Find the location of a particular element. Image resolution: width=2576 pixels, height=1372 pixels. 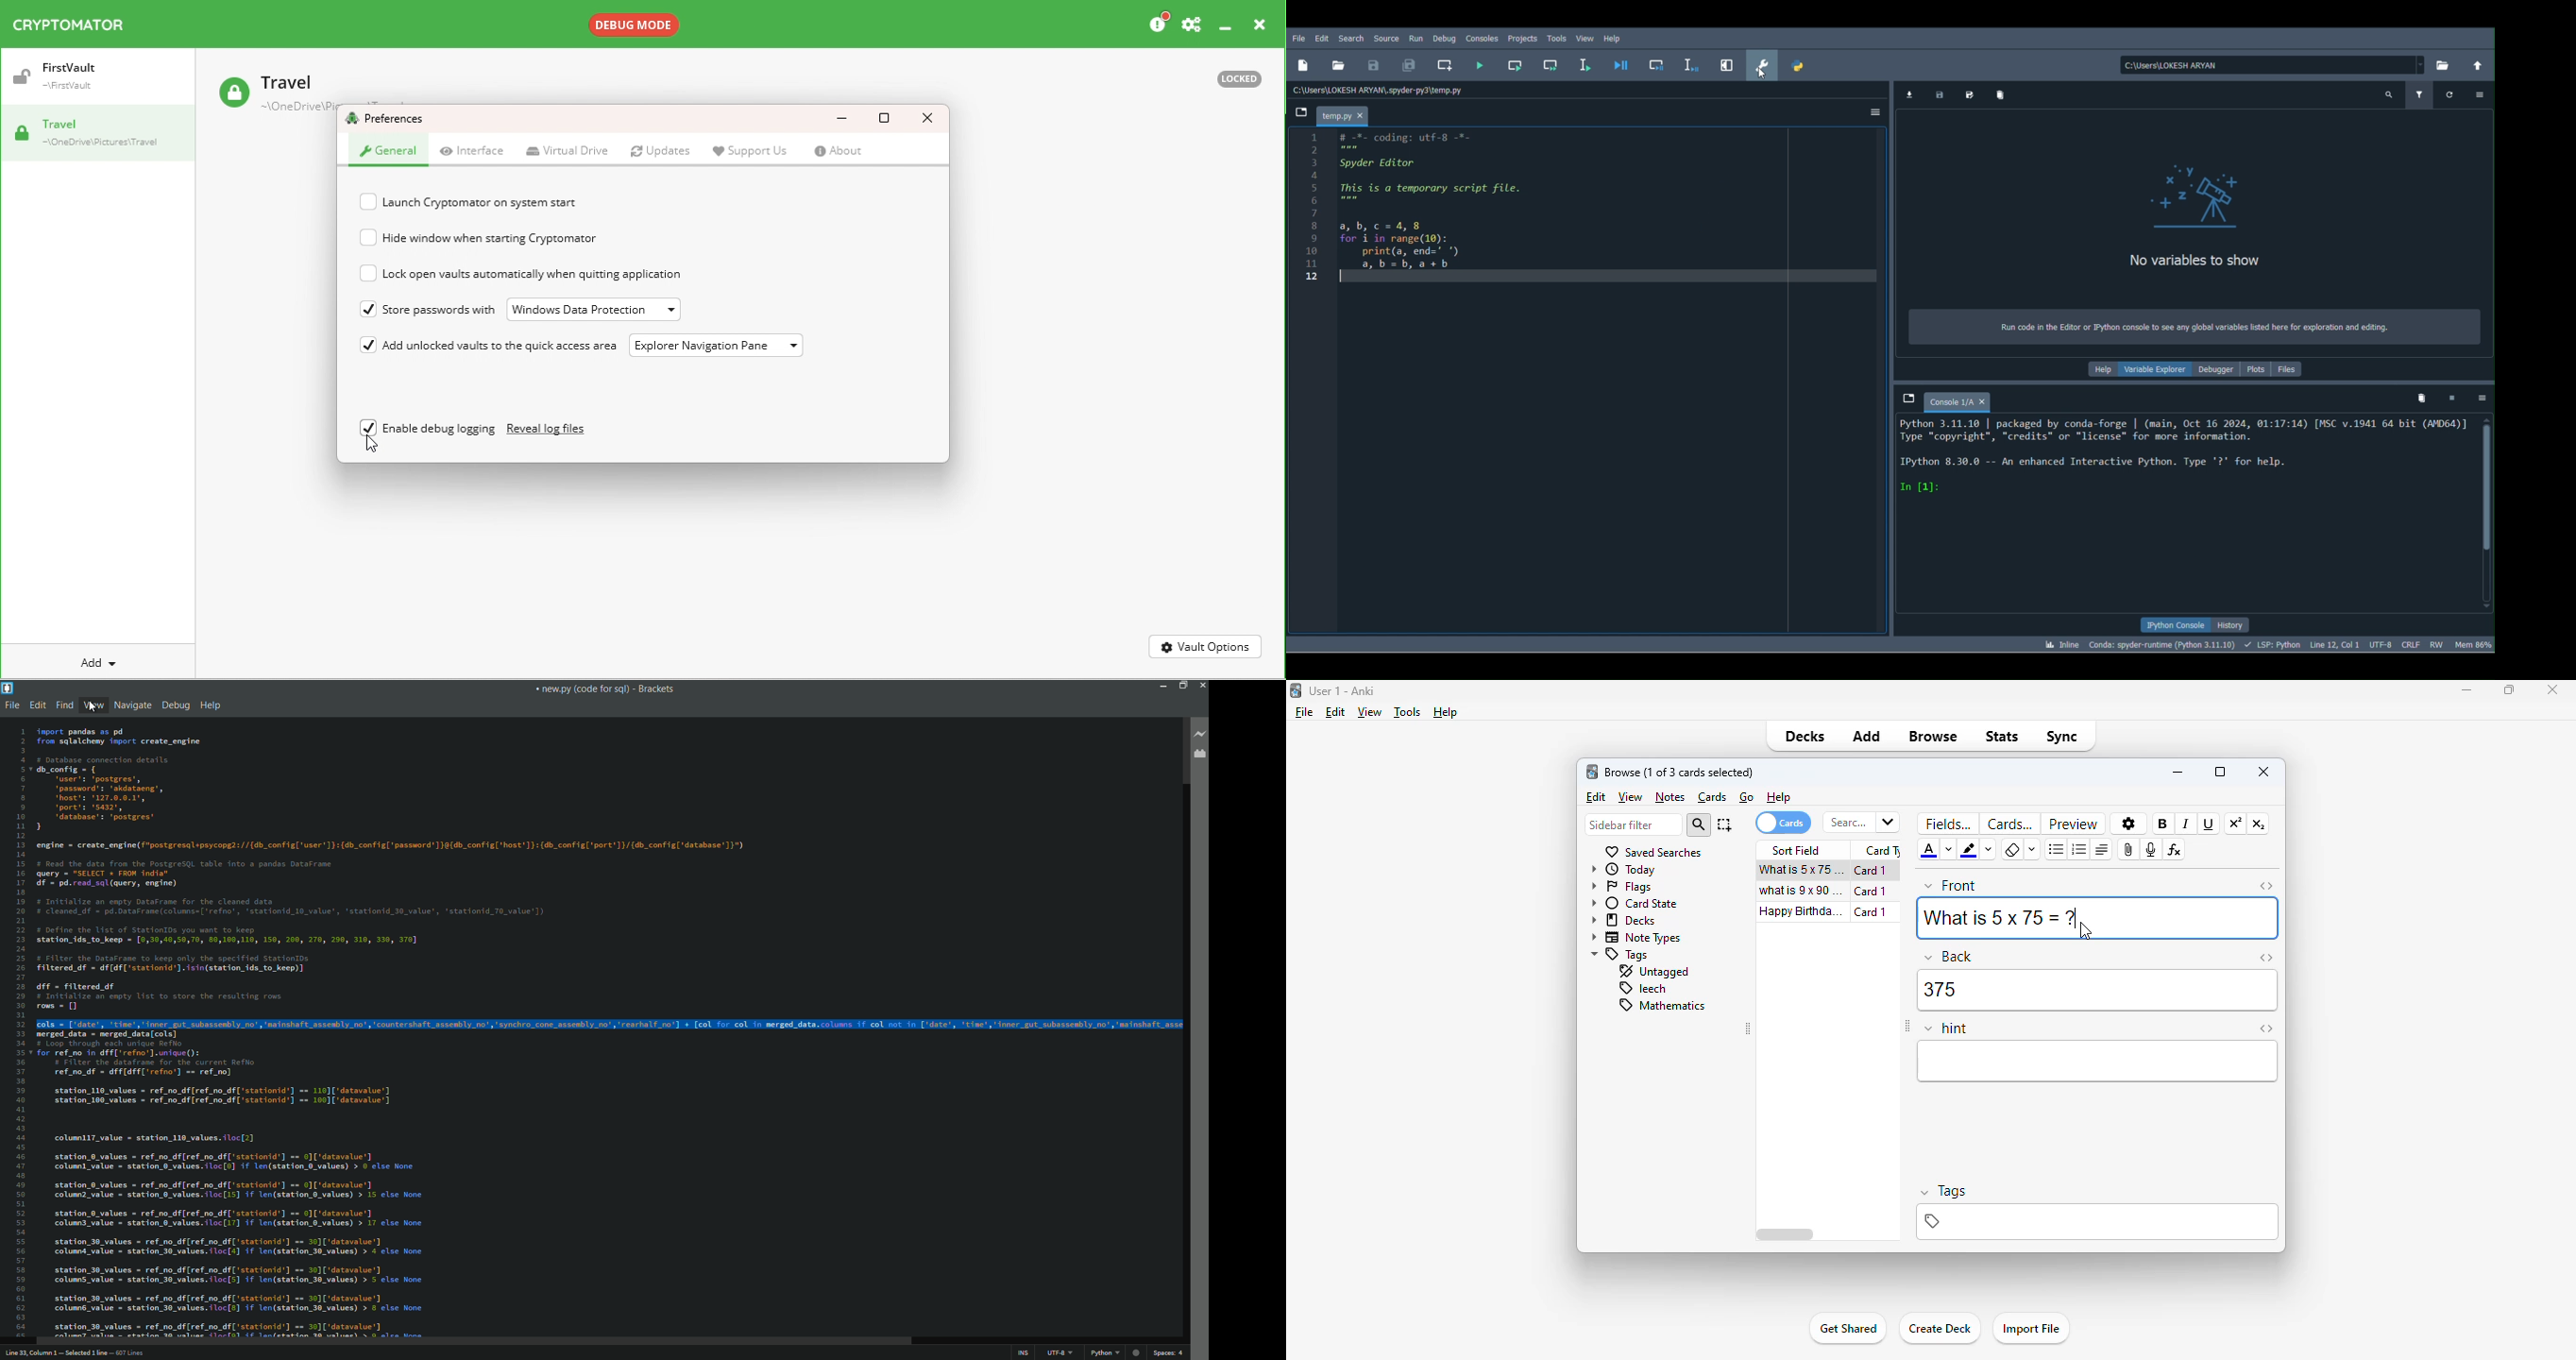

web is located at coordinates (1136, 1351).